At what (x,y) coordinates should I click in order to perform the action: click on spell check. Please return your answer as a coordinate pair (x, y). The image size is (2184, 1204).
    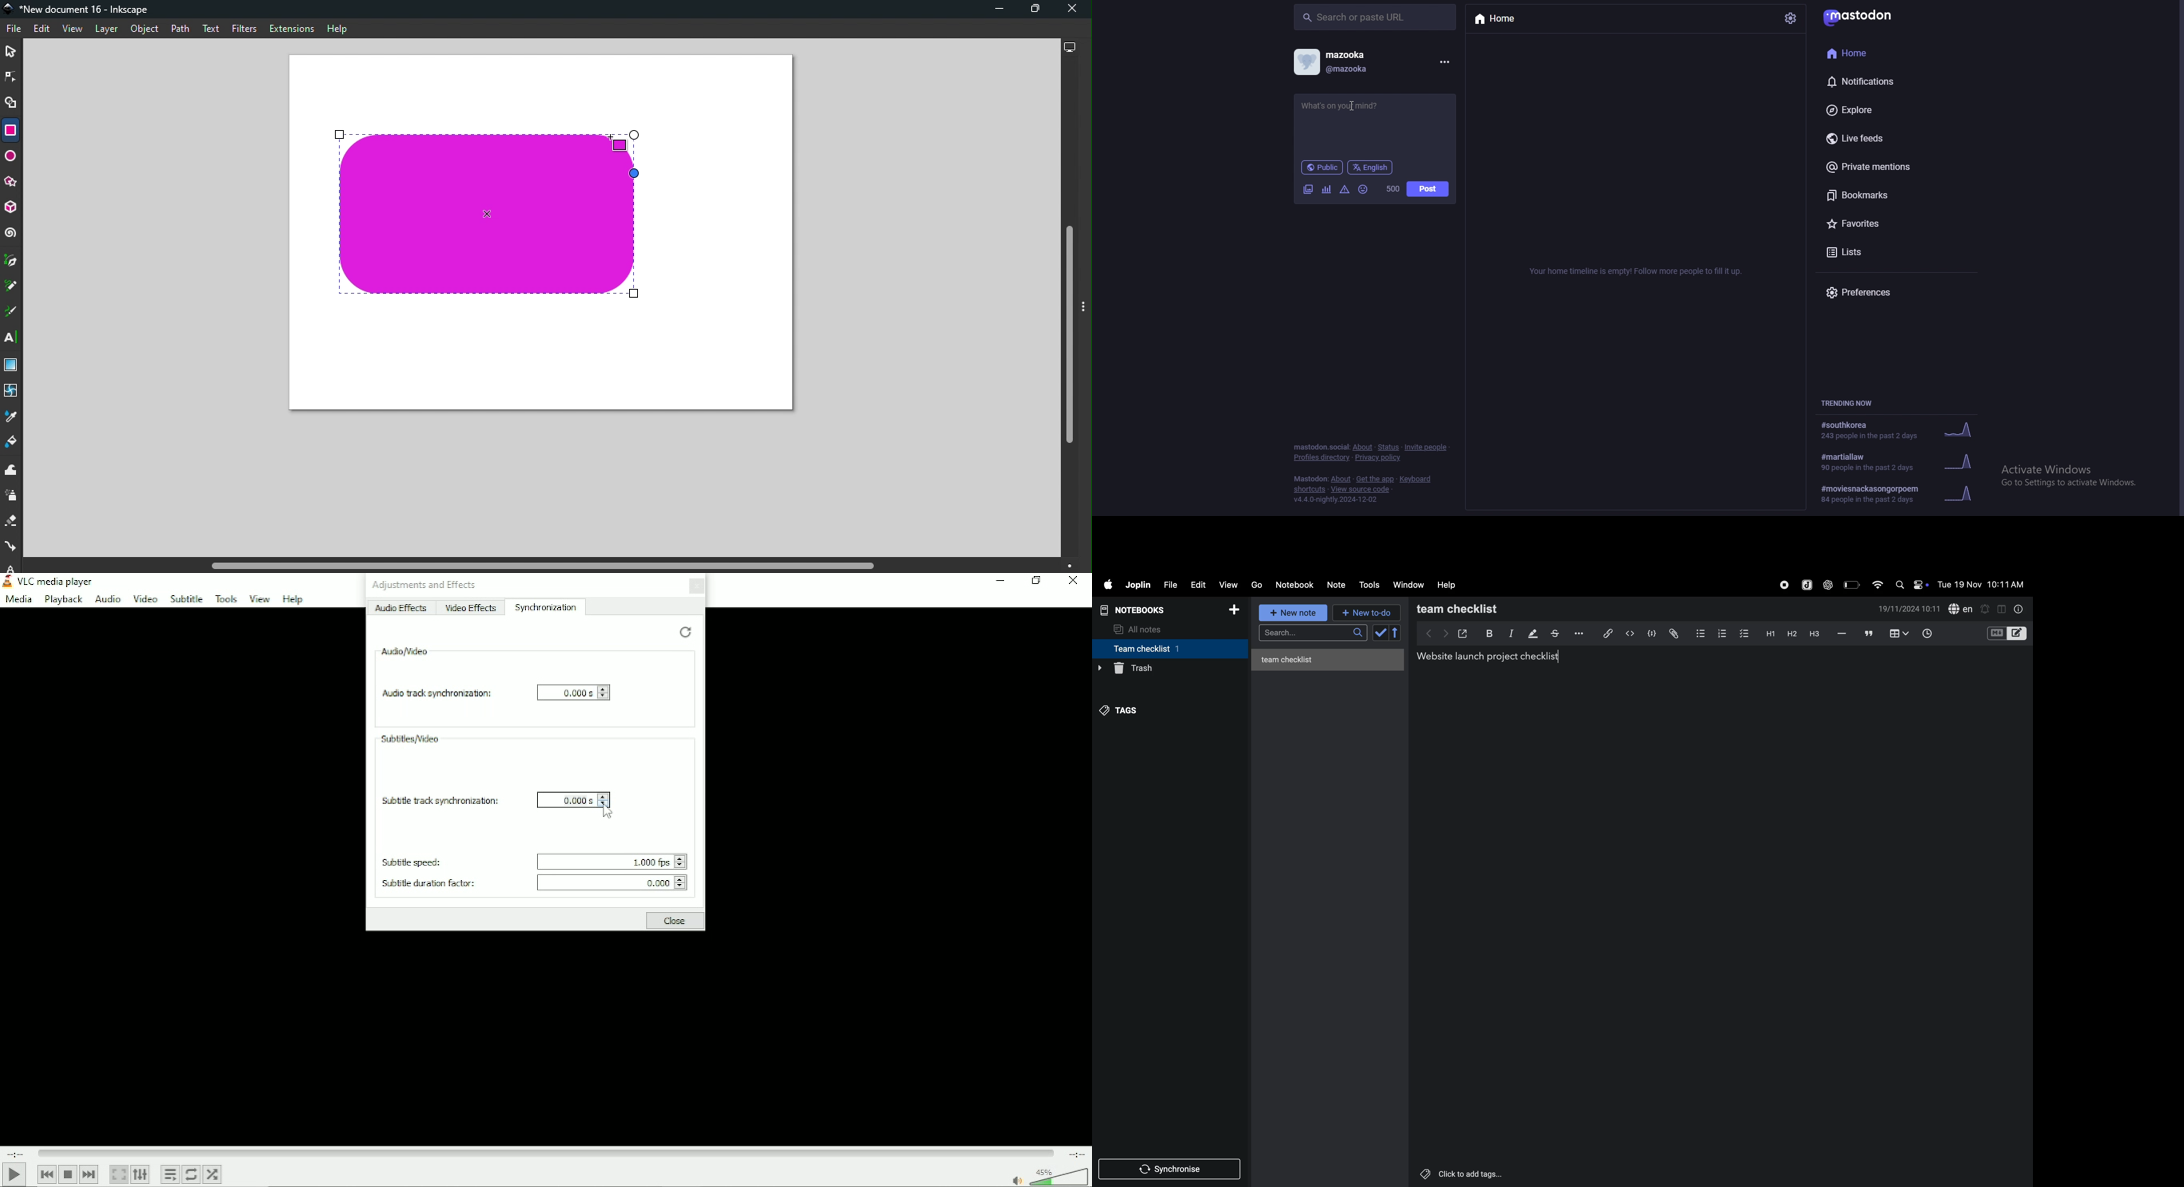
    Looking at the image, I should click on (1962, 609).